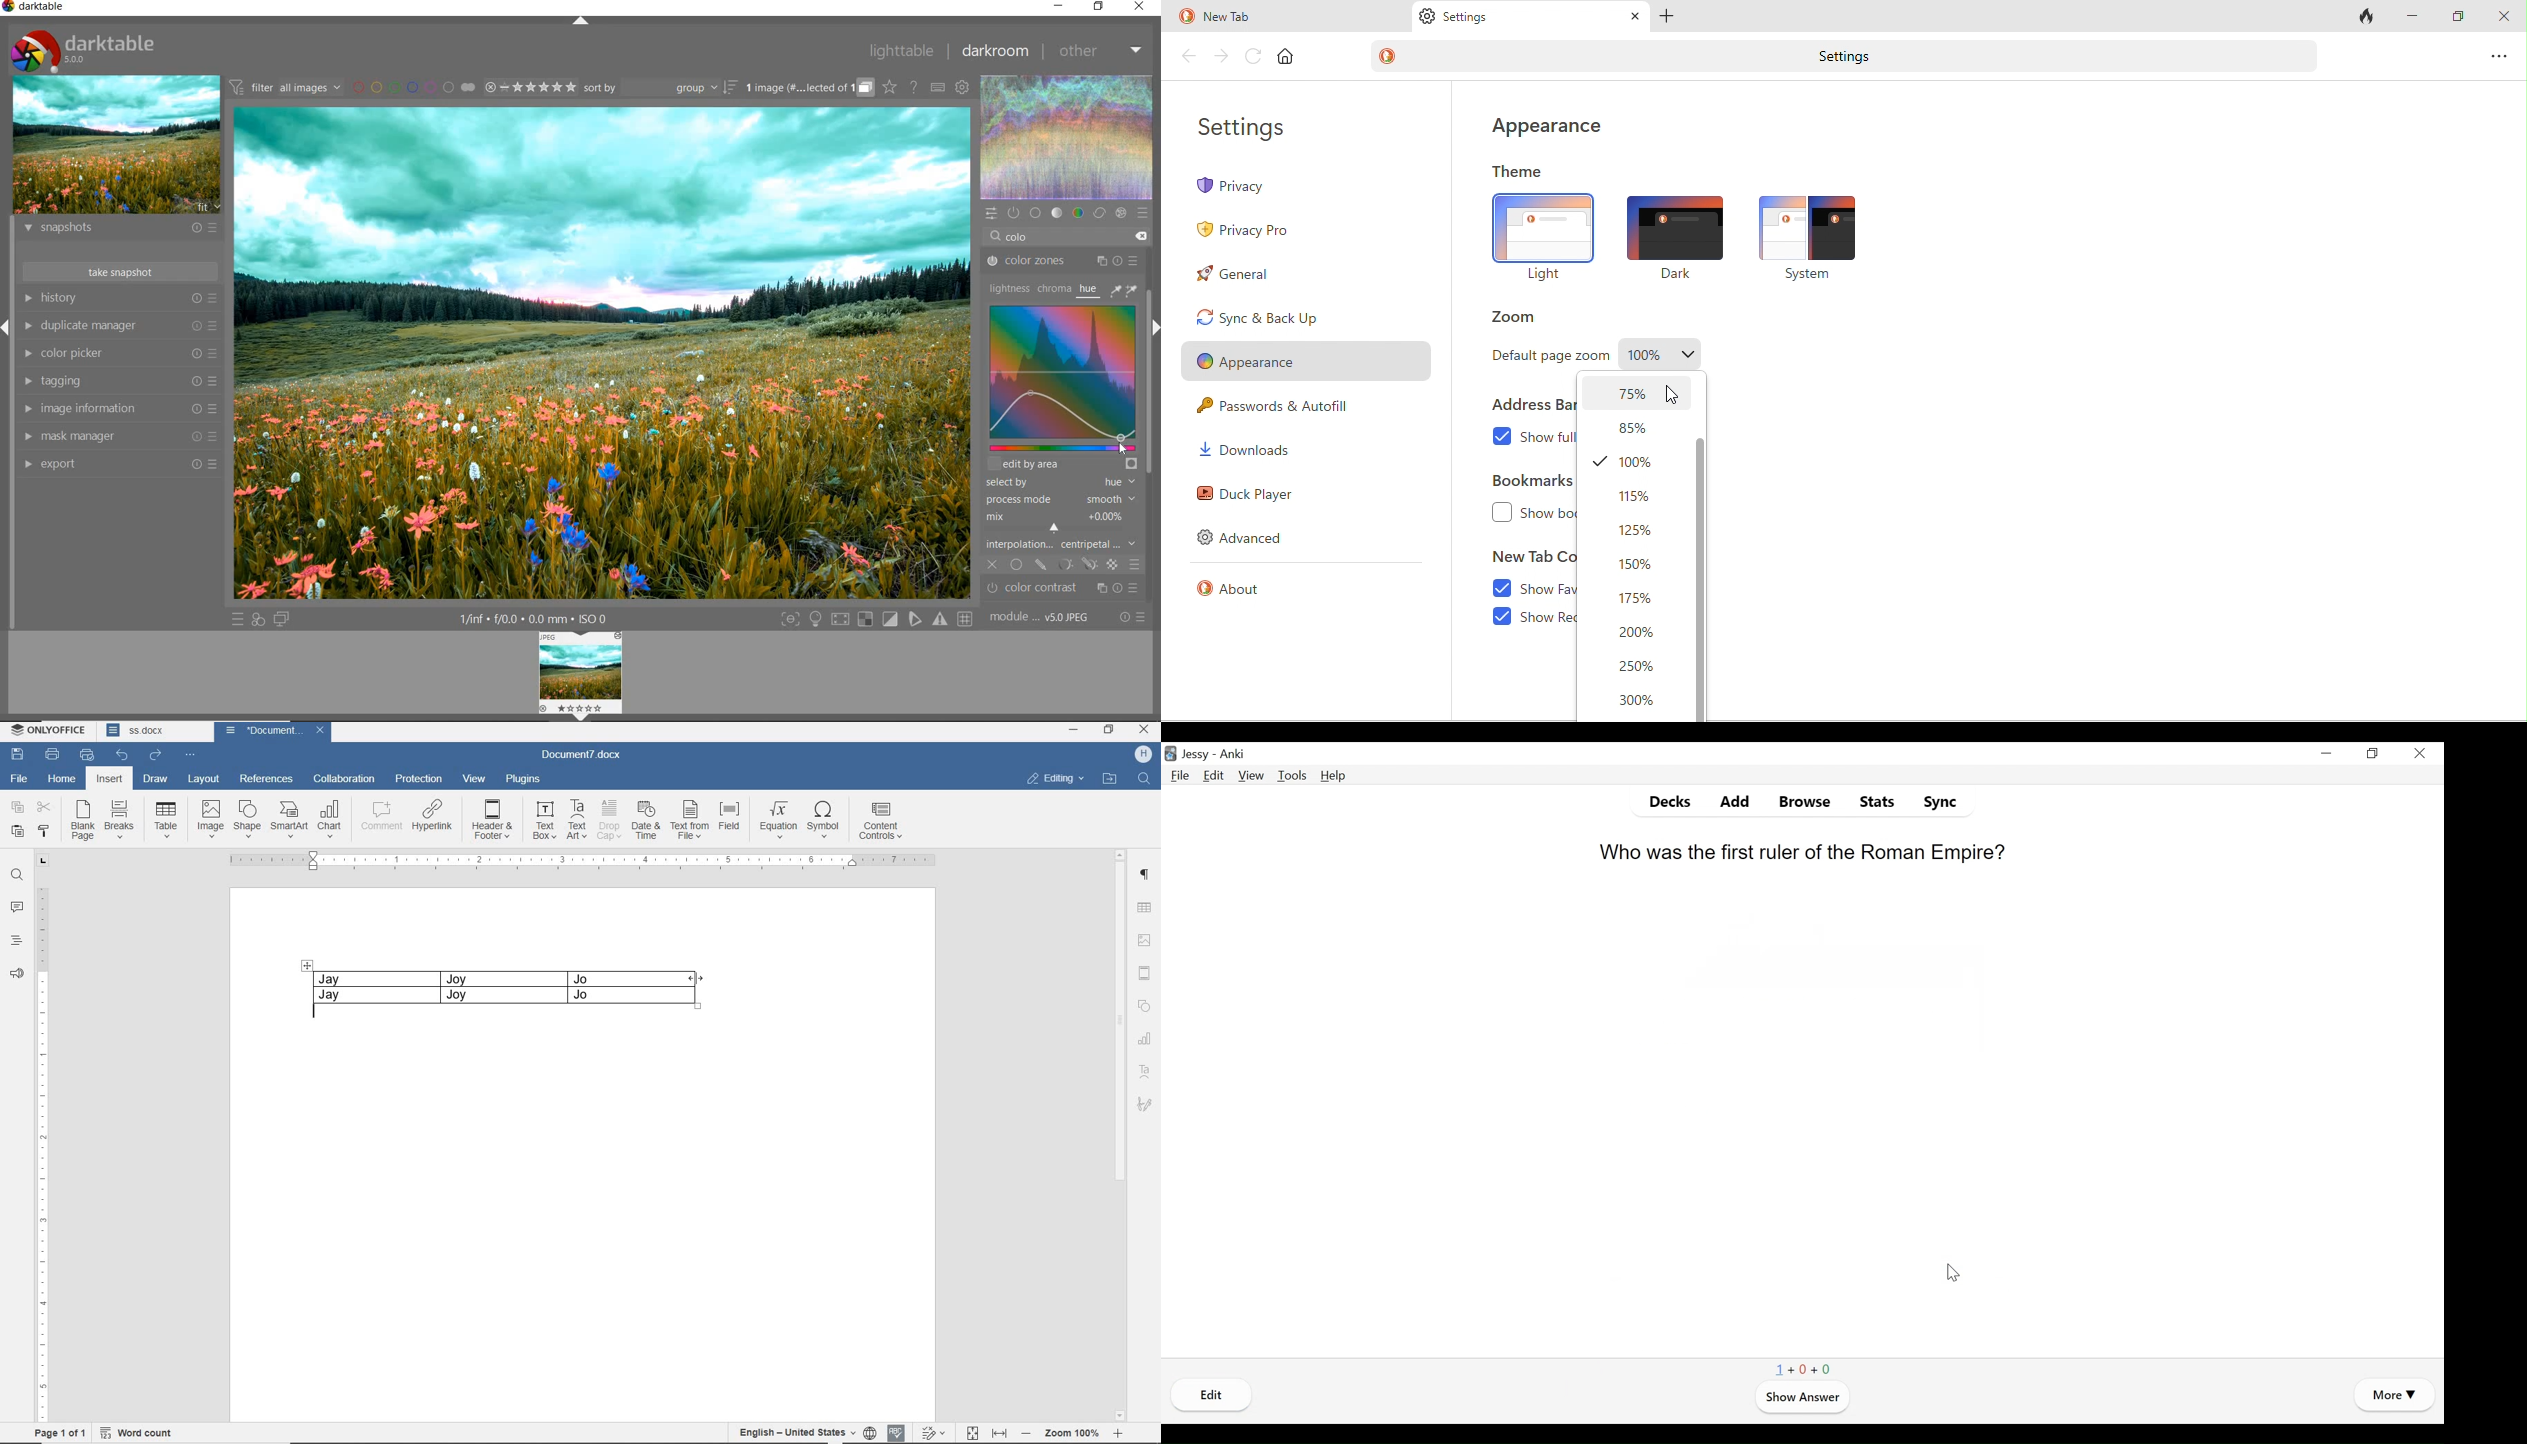 Image resolution: width=2548 pixels, height=1456 pixels. Describe the element at coordinates (1876, 802) in the screenshot. I see `Stats` at that location.